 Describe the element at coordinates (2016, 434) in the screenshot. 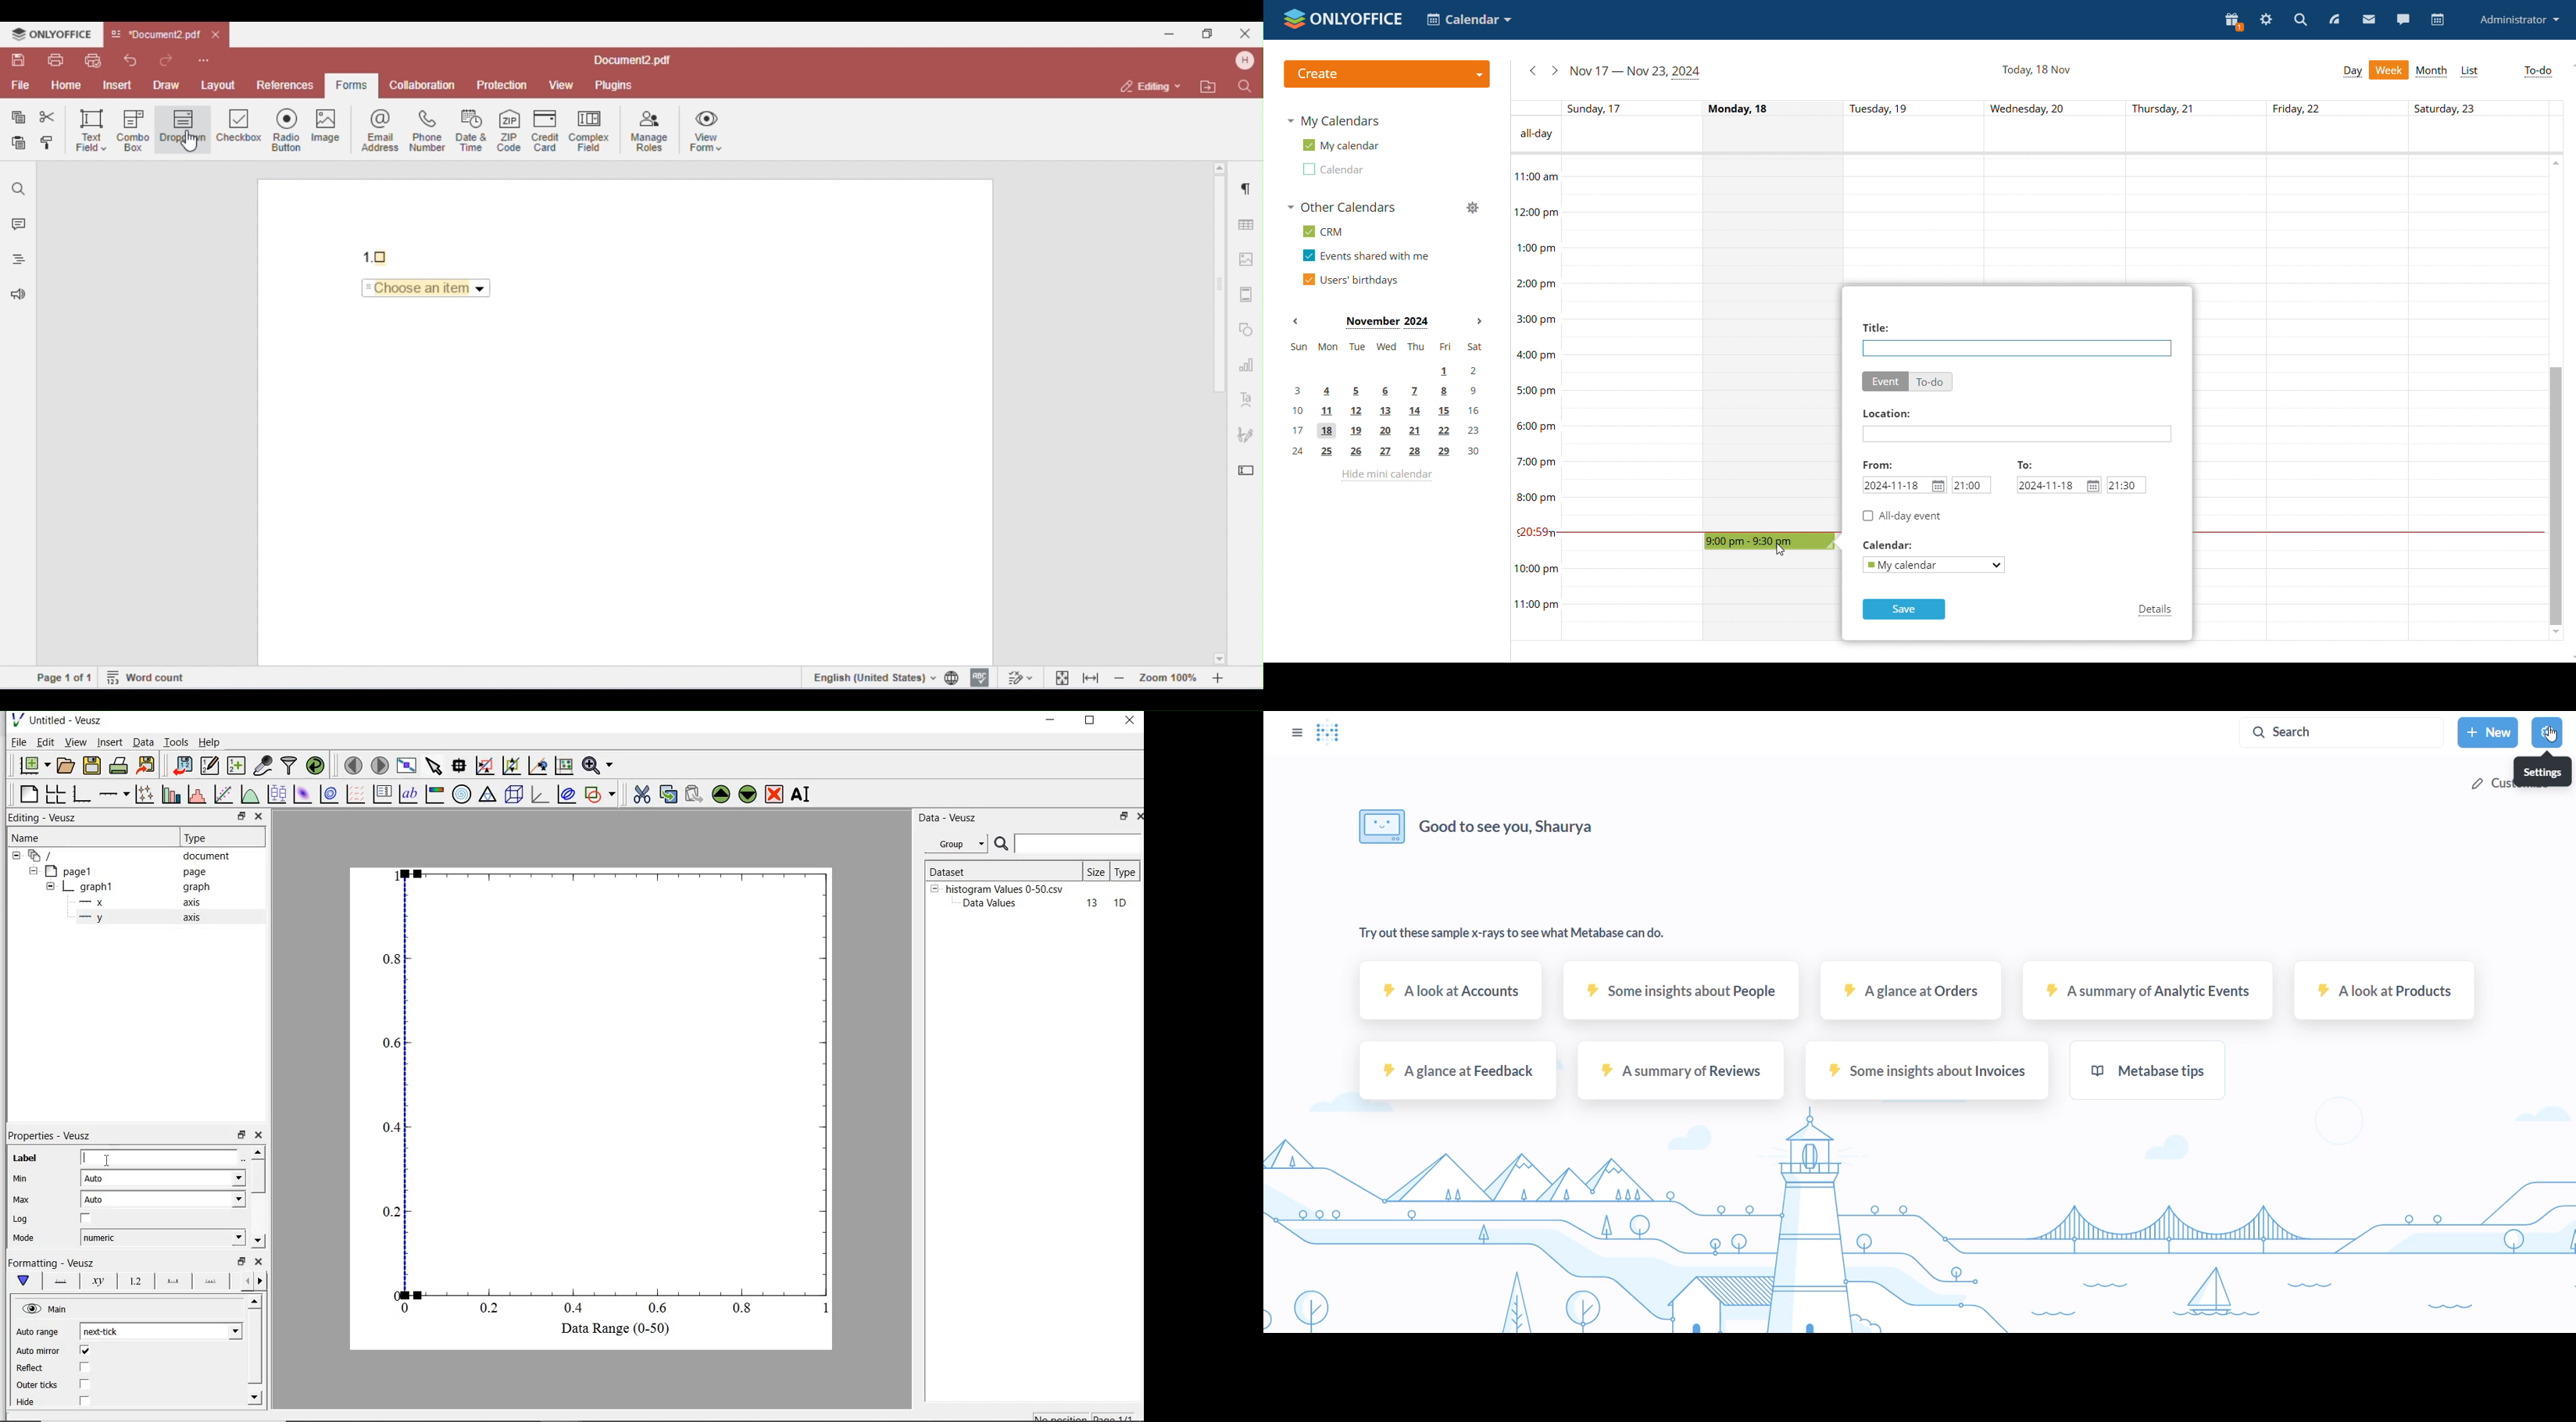

I see `add location` at that location.